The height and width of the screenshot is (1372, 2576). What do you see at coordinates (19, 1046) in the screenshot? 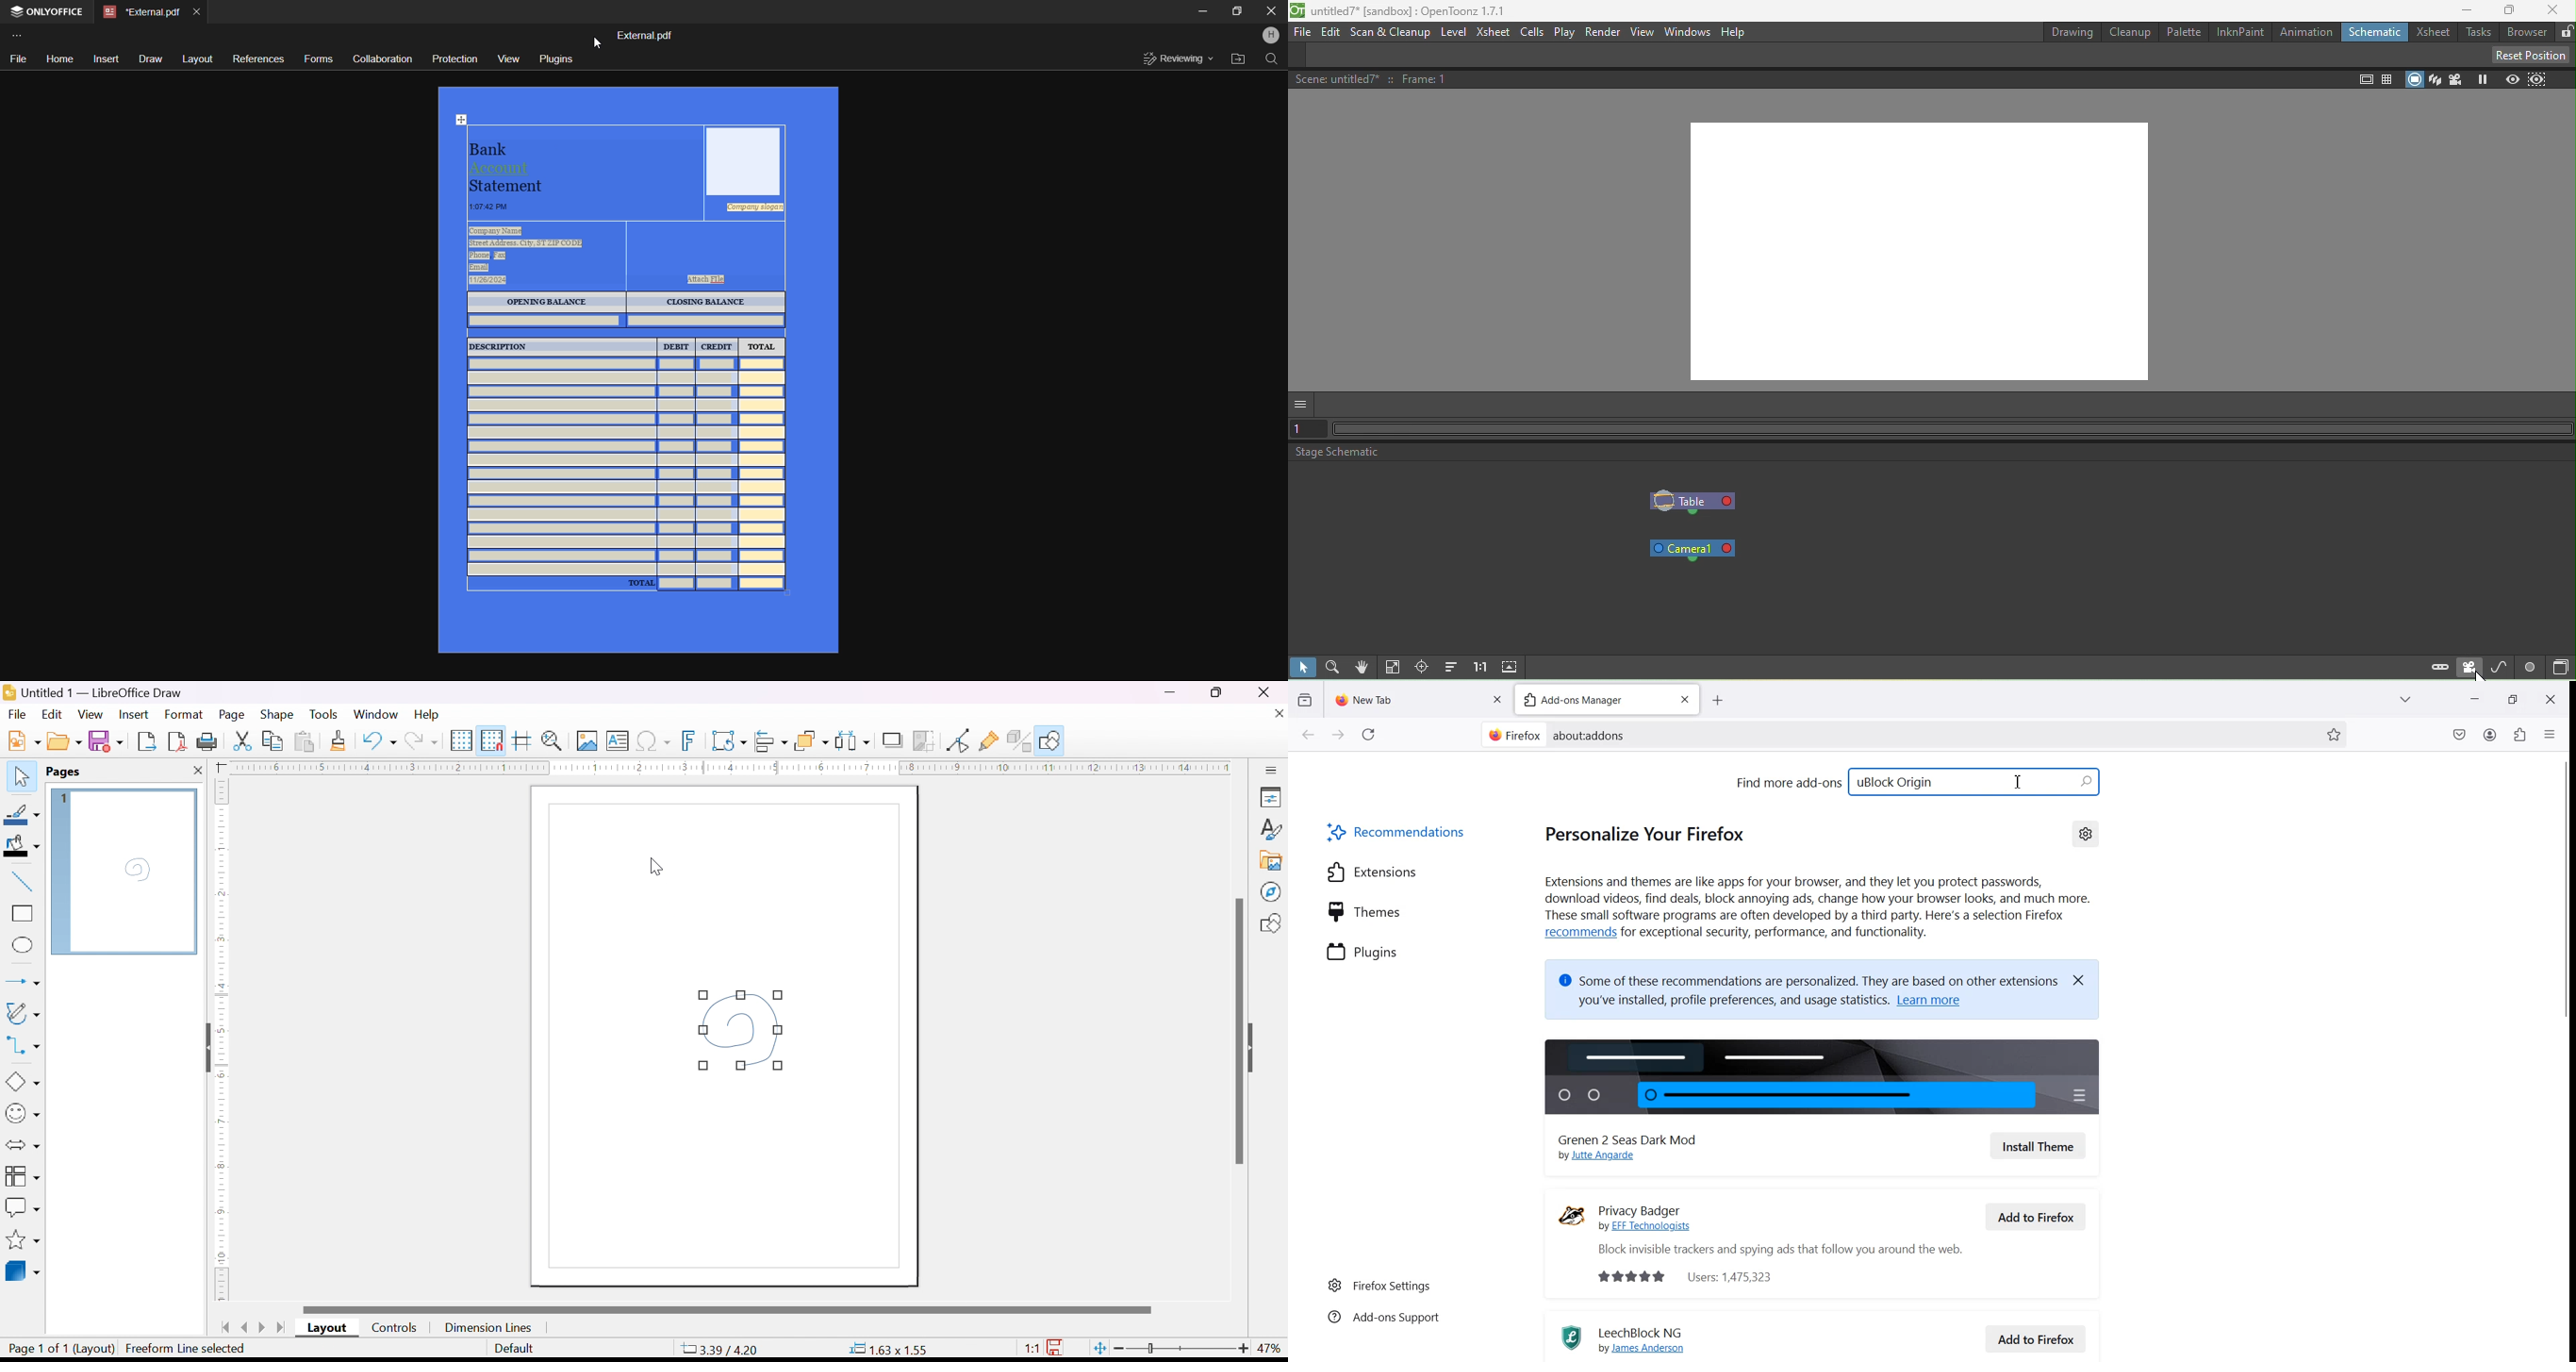
I see `connectors` at bounding box center [19, 1046].